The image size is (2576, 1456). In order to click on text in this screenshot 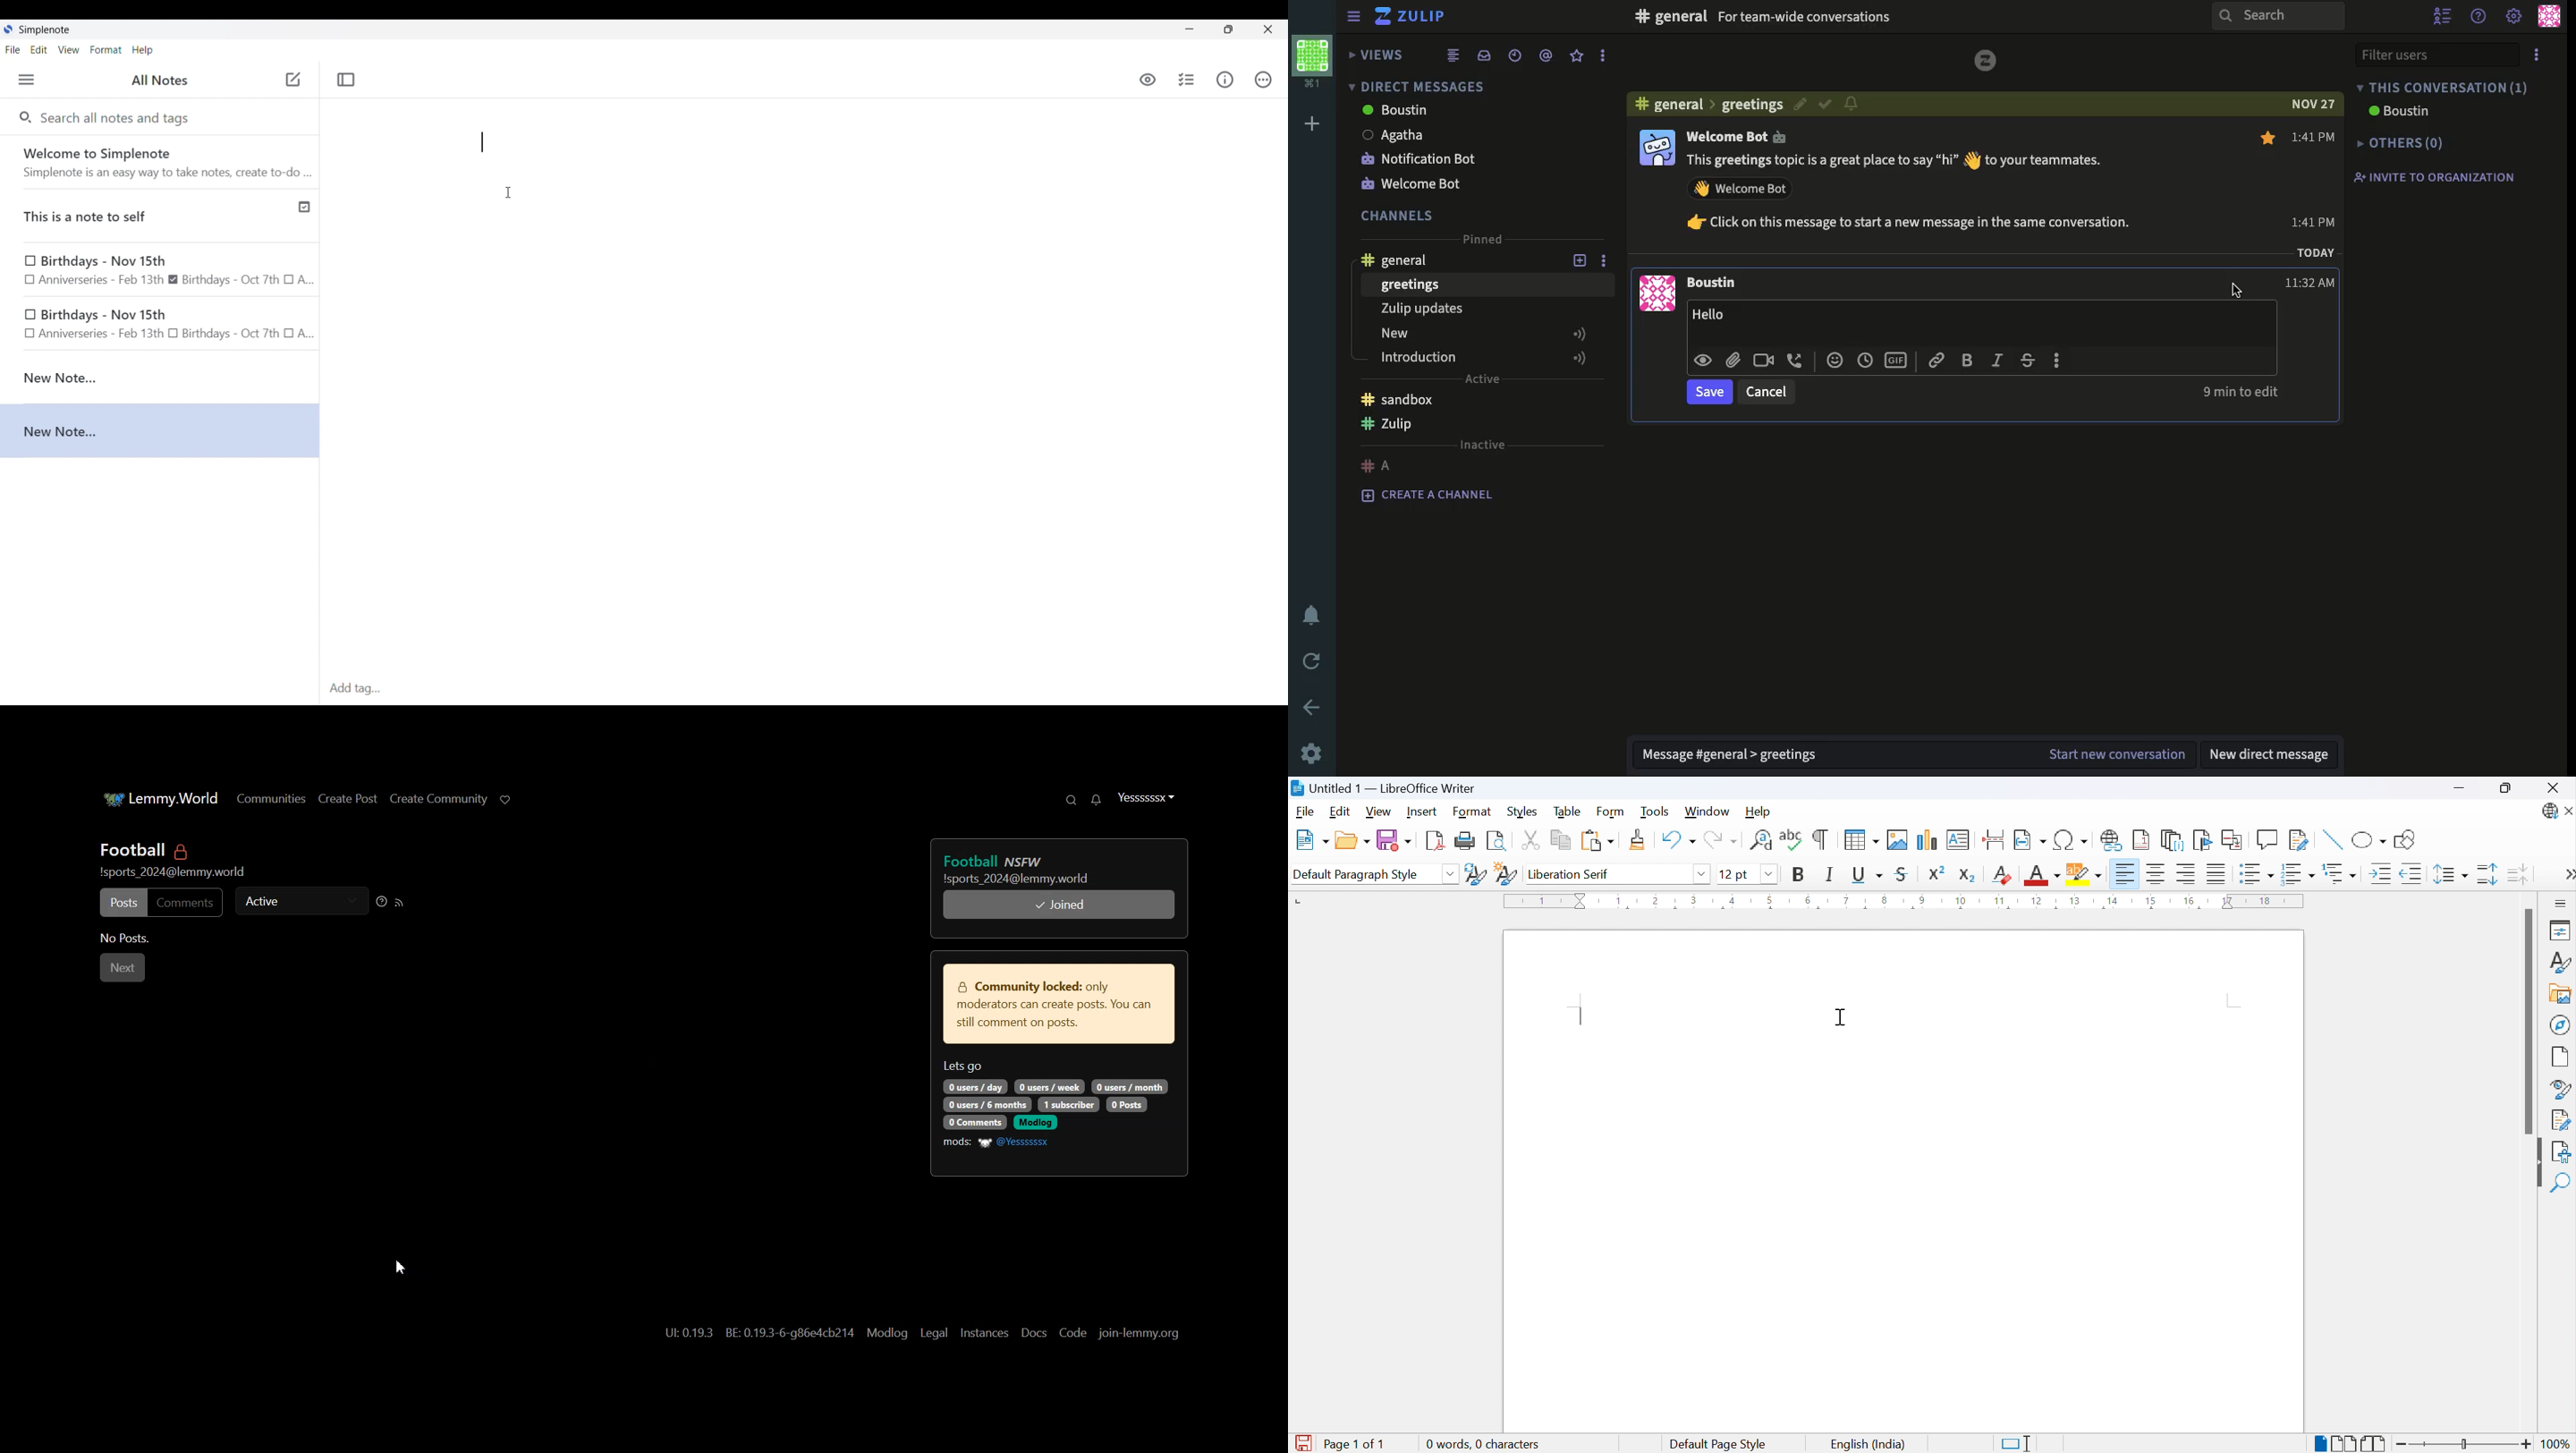, I will do `click(173, 871)`.